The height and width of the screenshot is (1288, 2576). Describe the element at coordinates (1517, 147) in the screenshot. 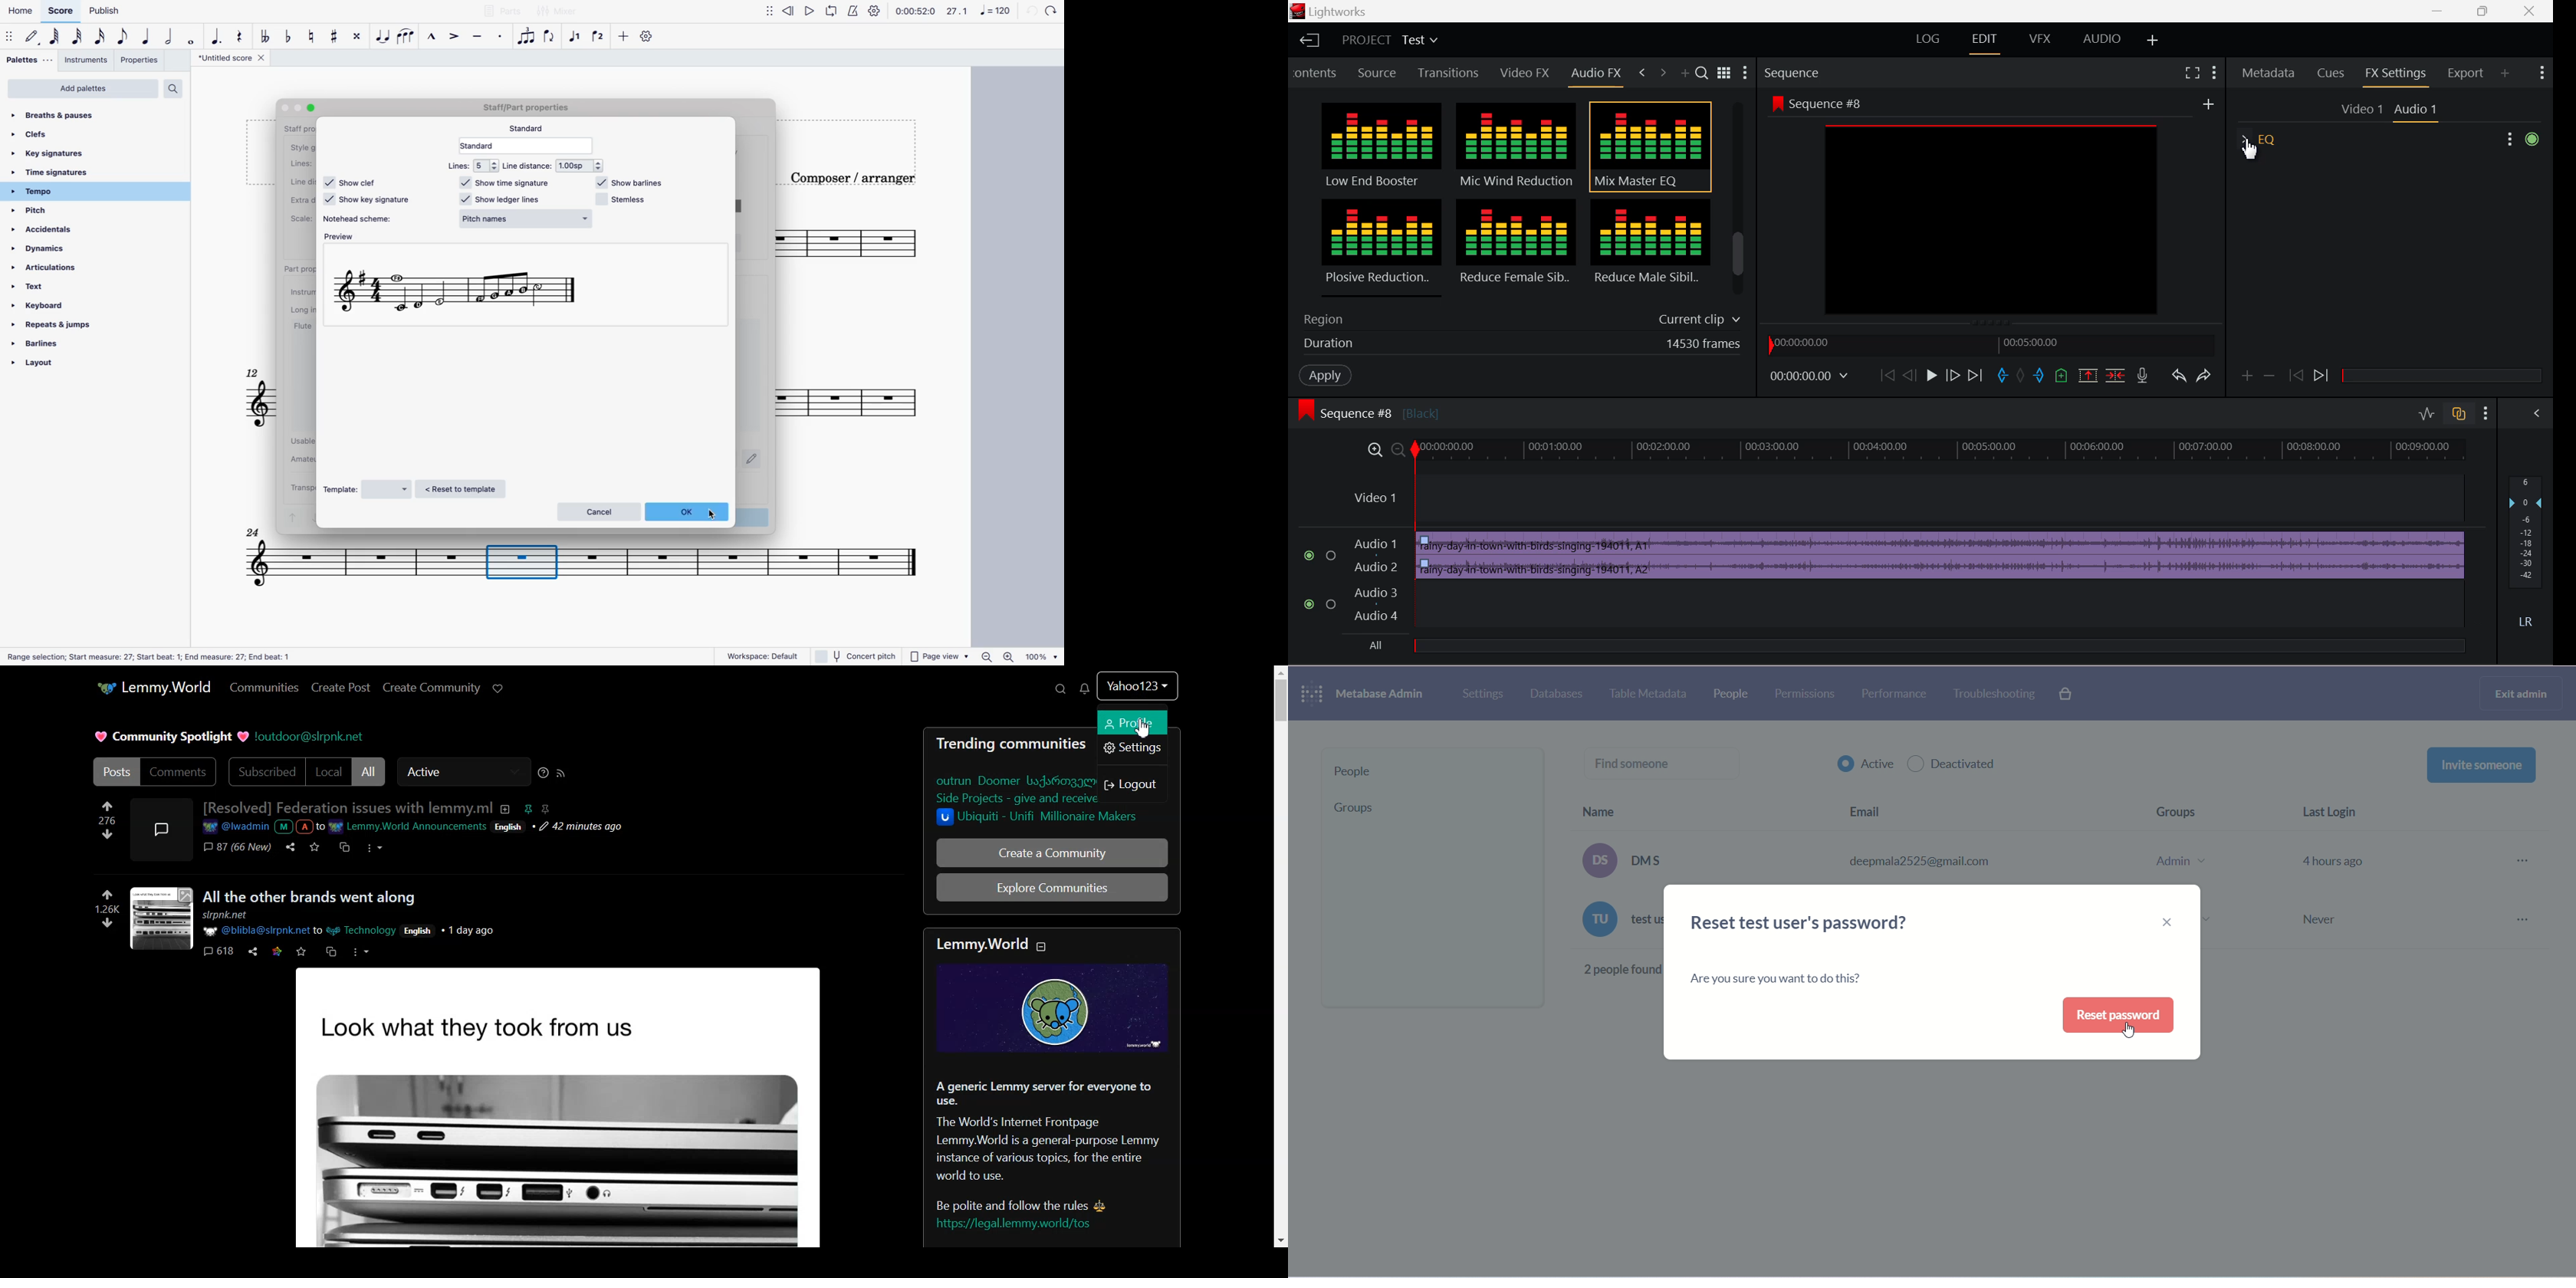

I see `Mic Wind Reduction` at that location.